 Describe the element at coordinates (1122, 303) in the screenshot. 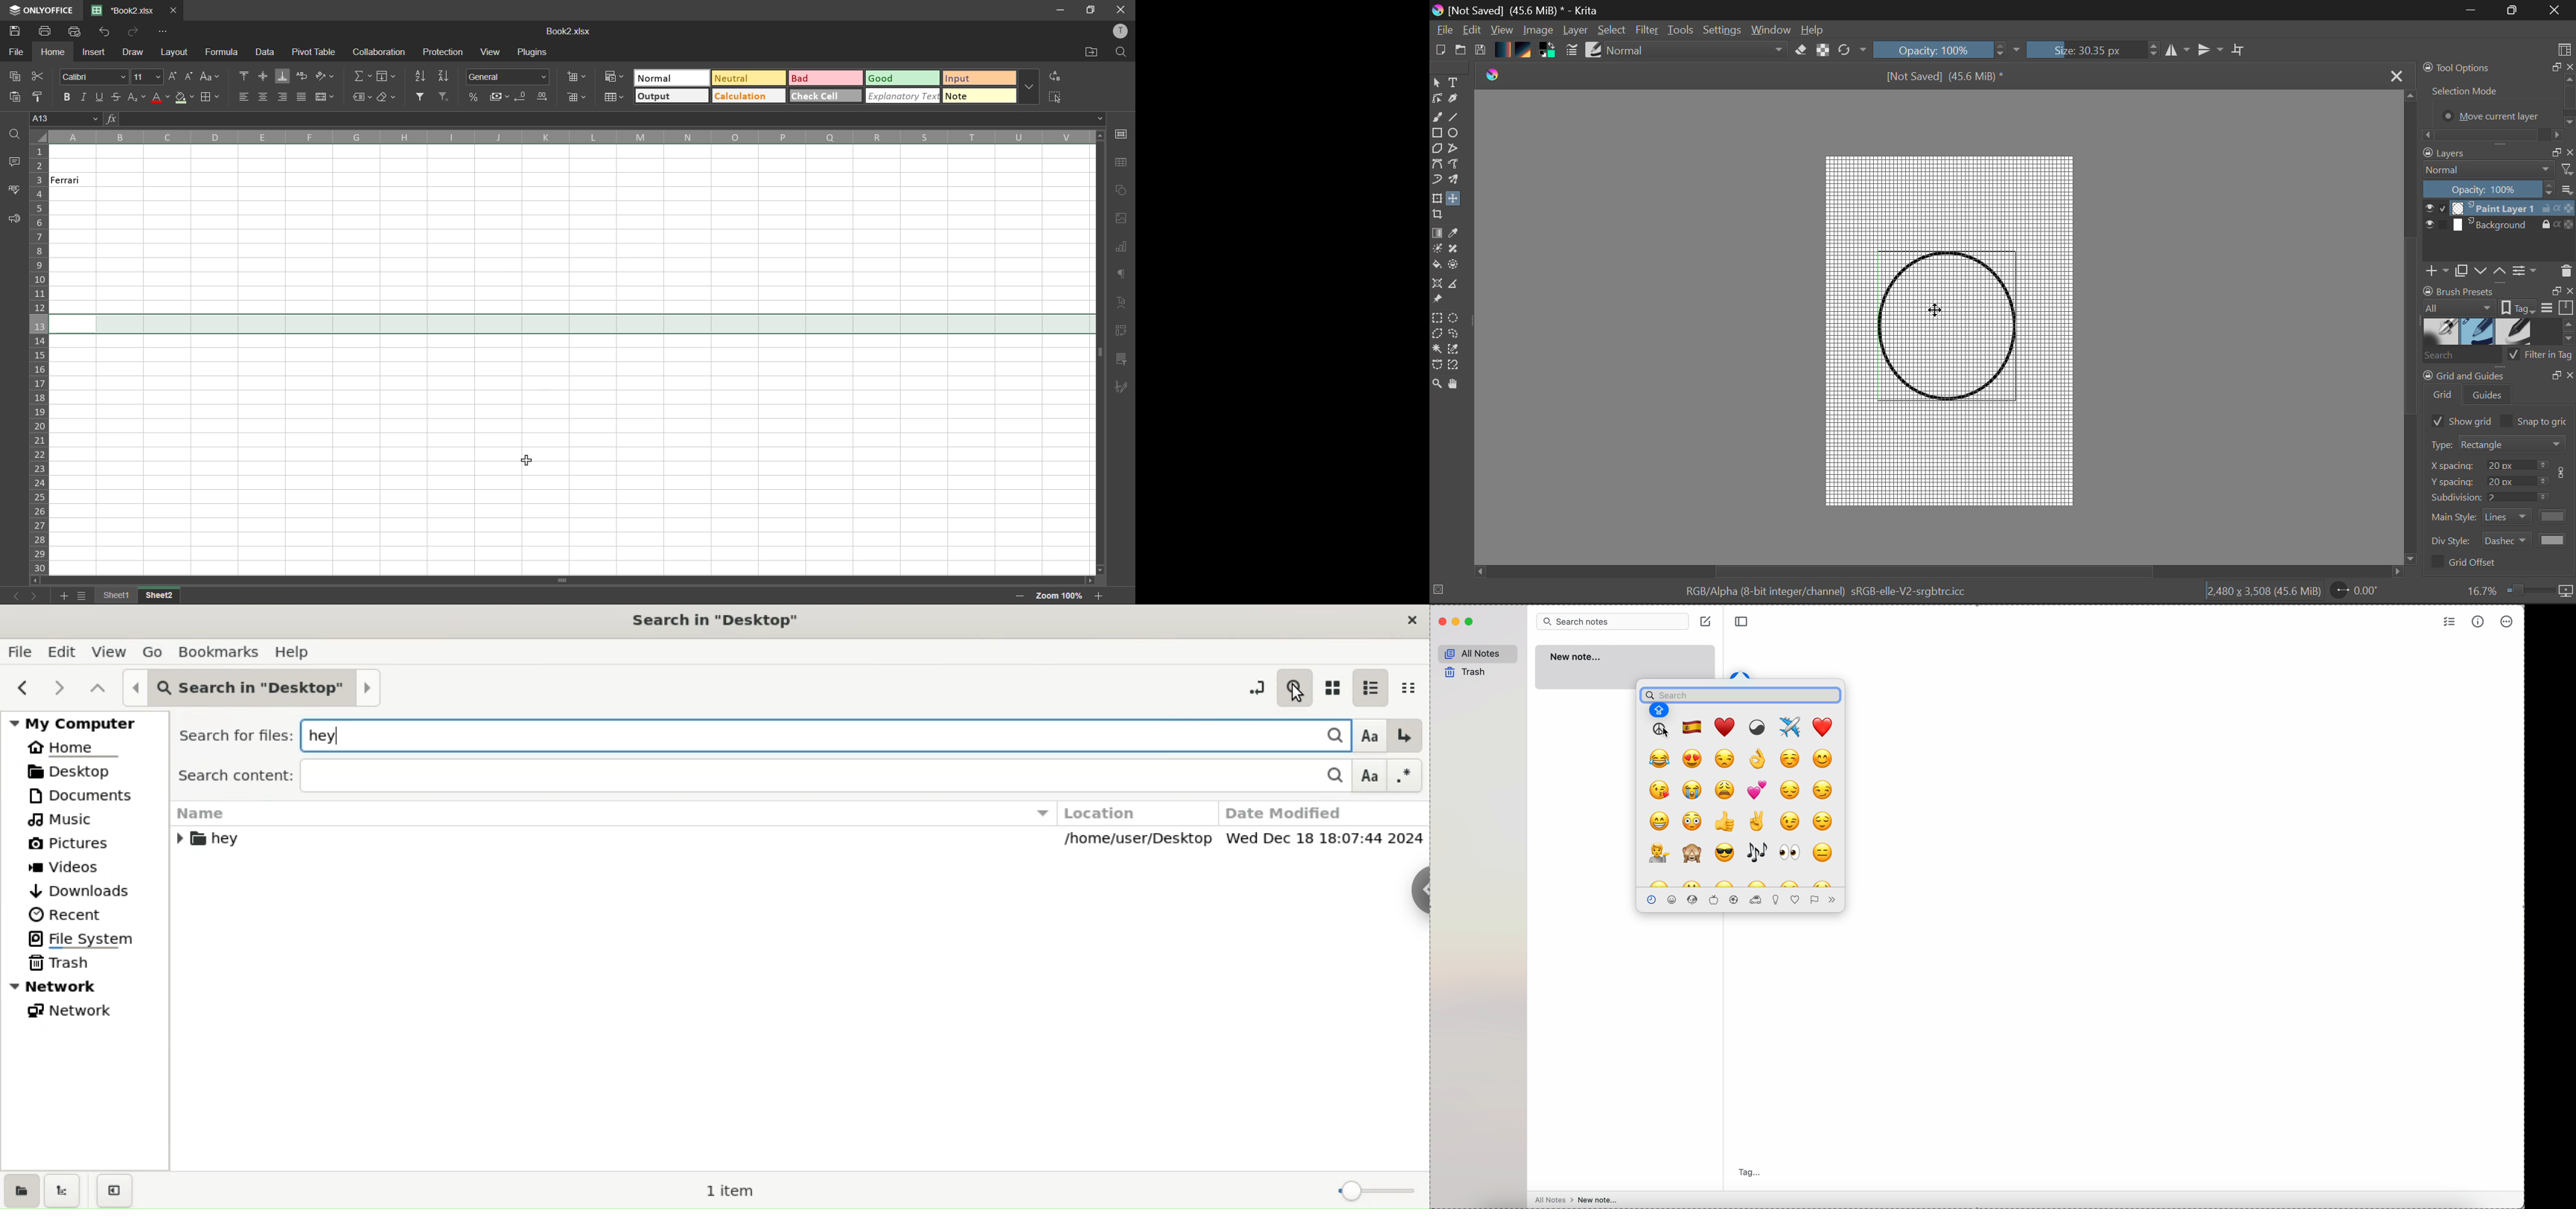

I see `text` at that location.